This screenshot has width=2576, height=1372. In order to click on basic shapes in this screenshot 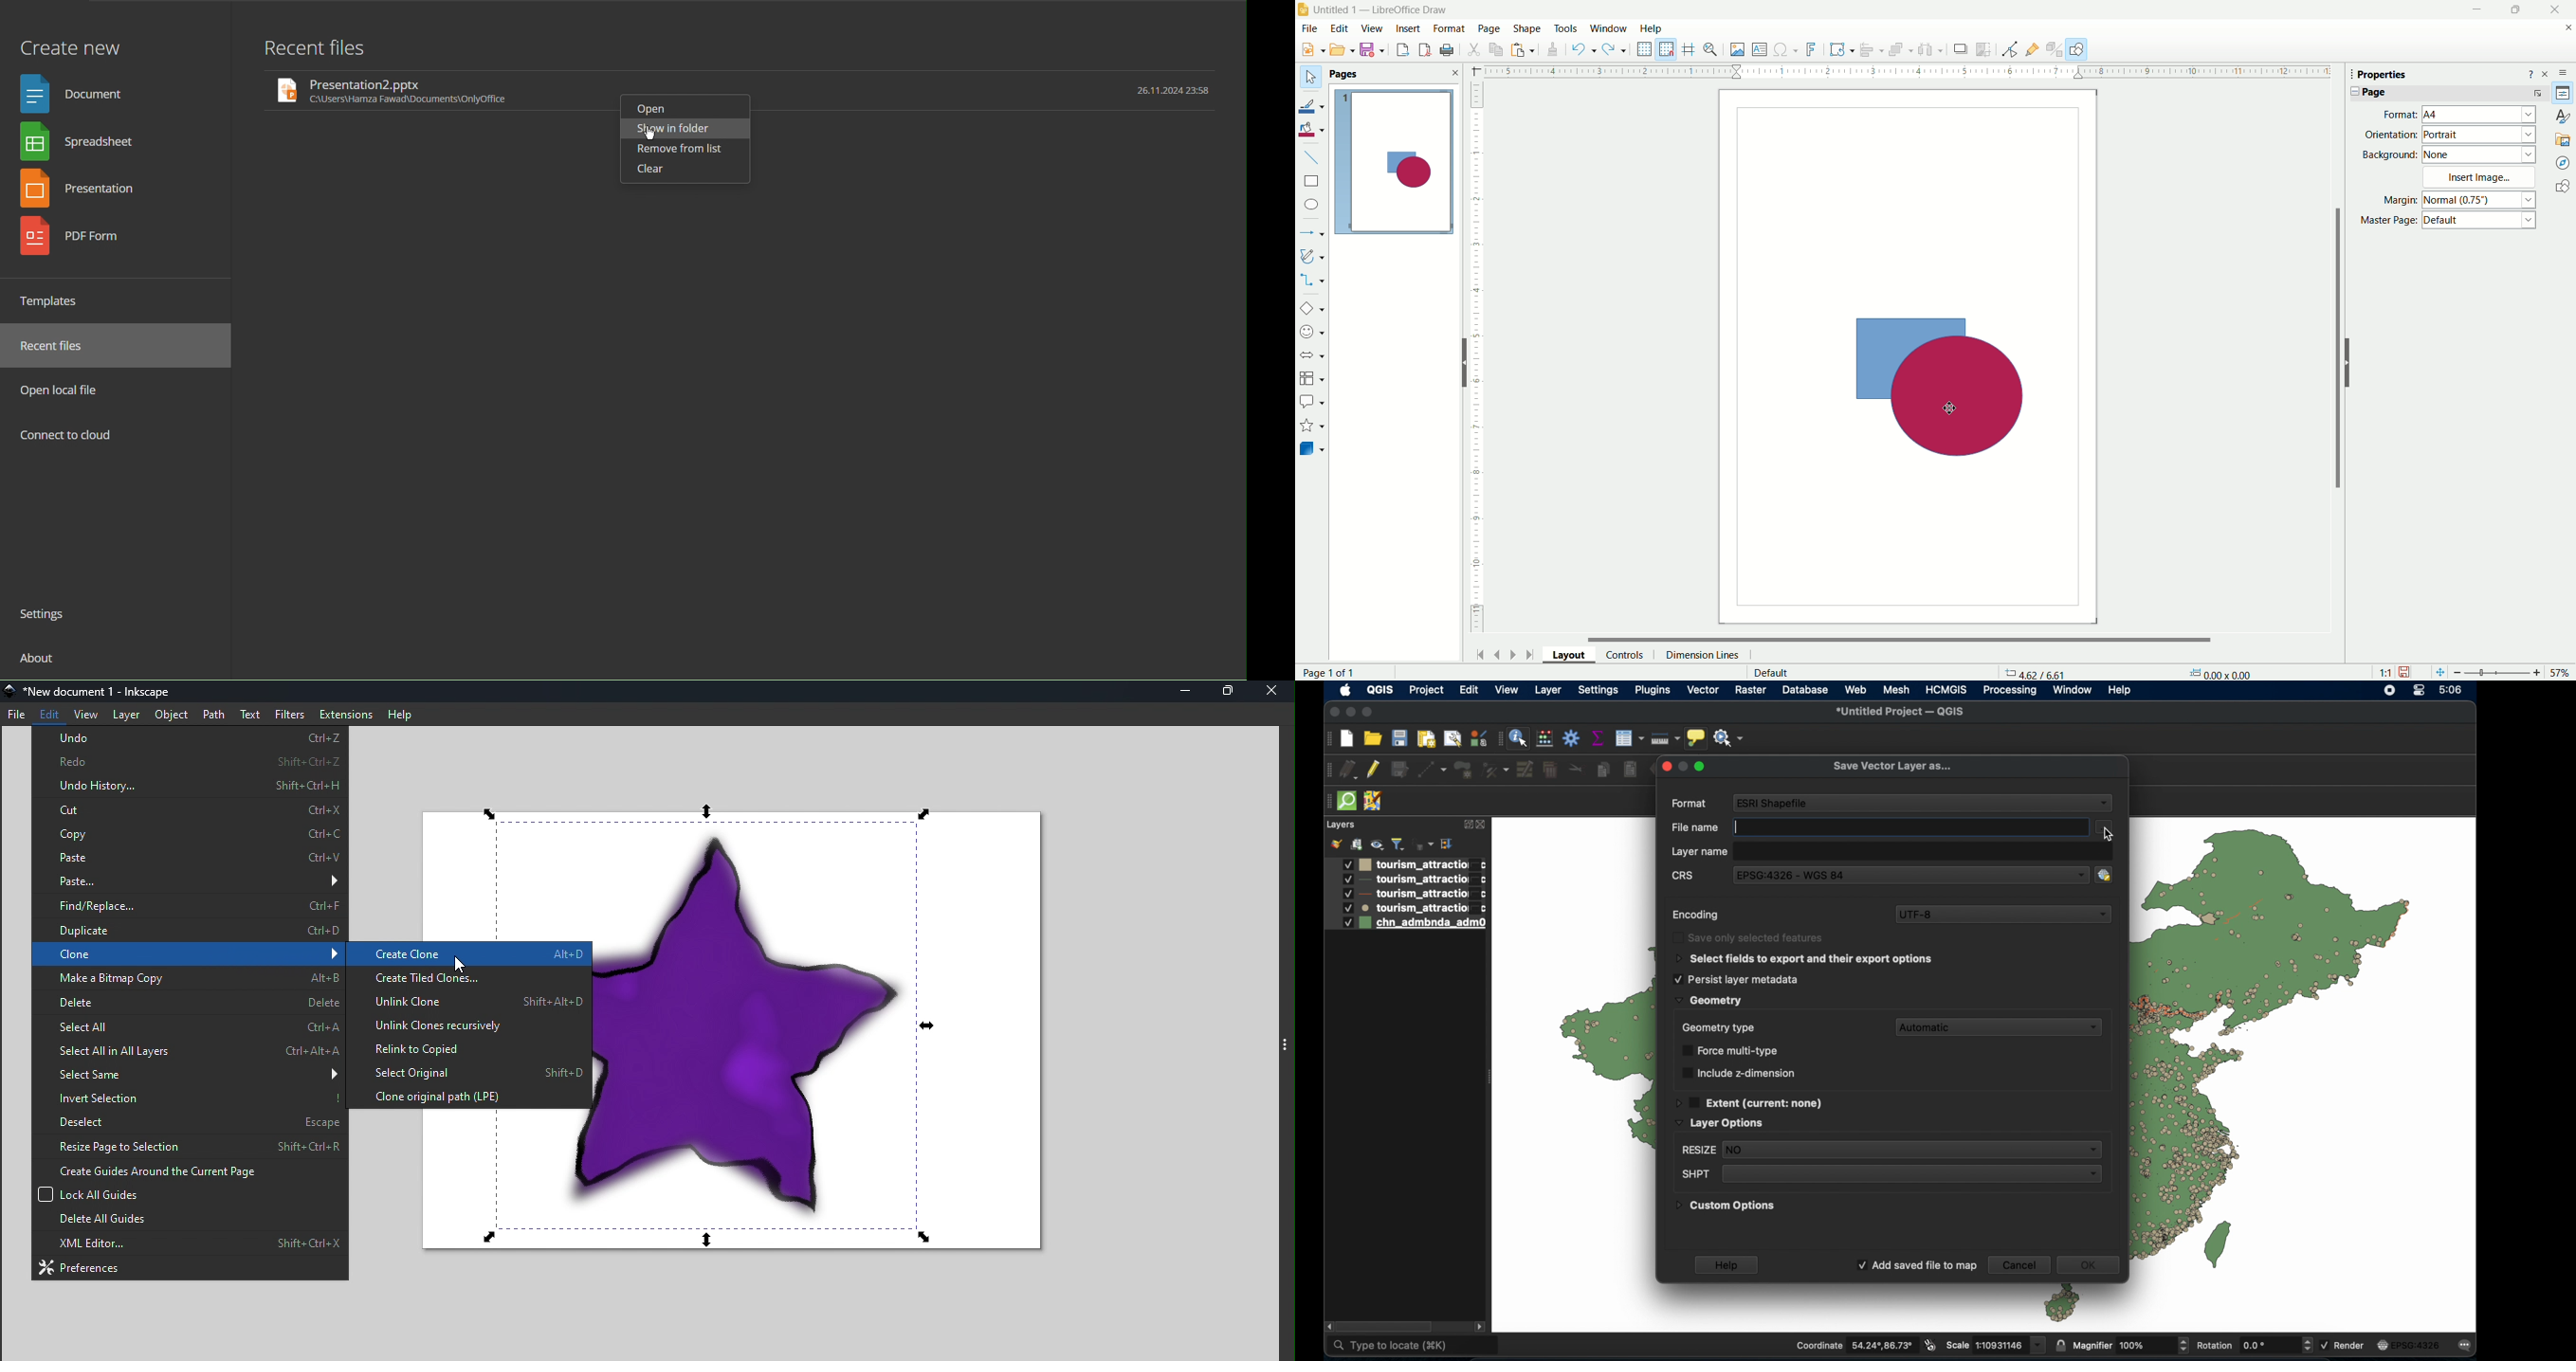, I will do `click(1313, 306)`.